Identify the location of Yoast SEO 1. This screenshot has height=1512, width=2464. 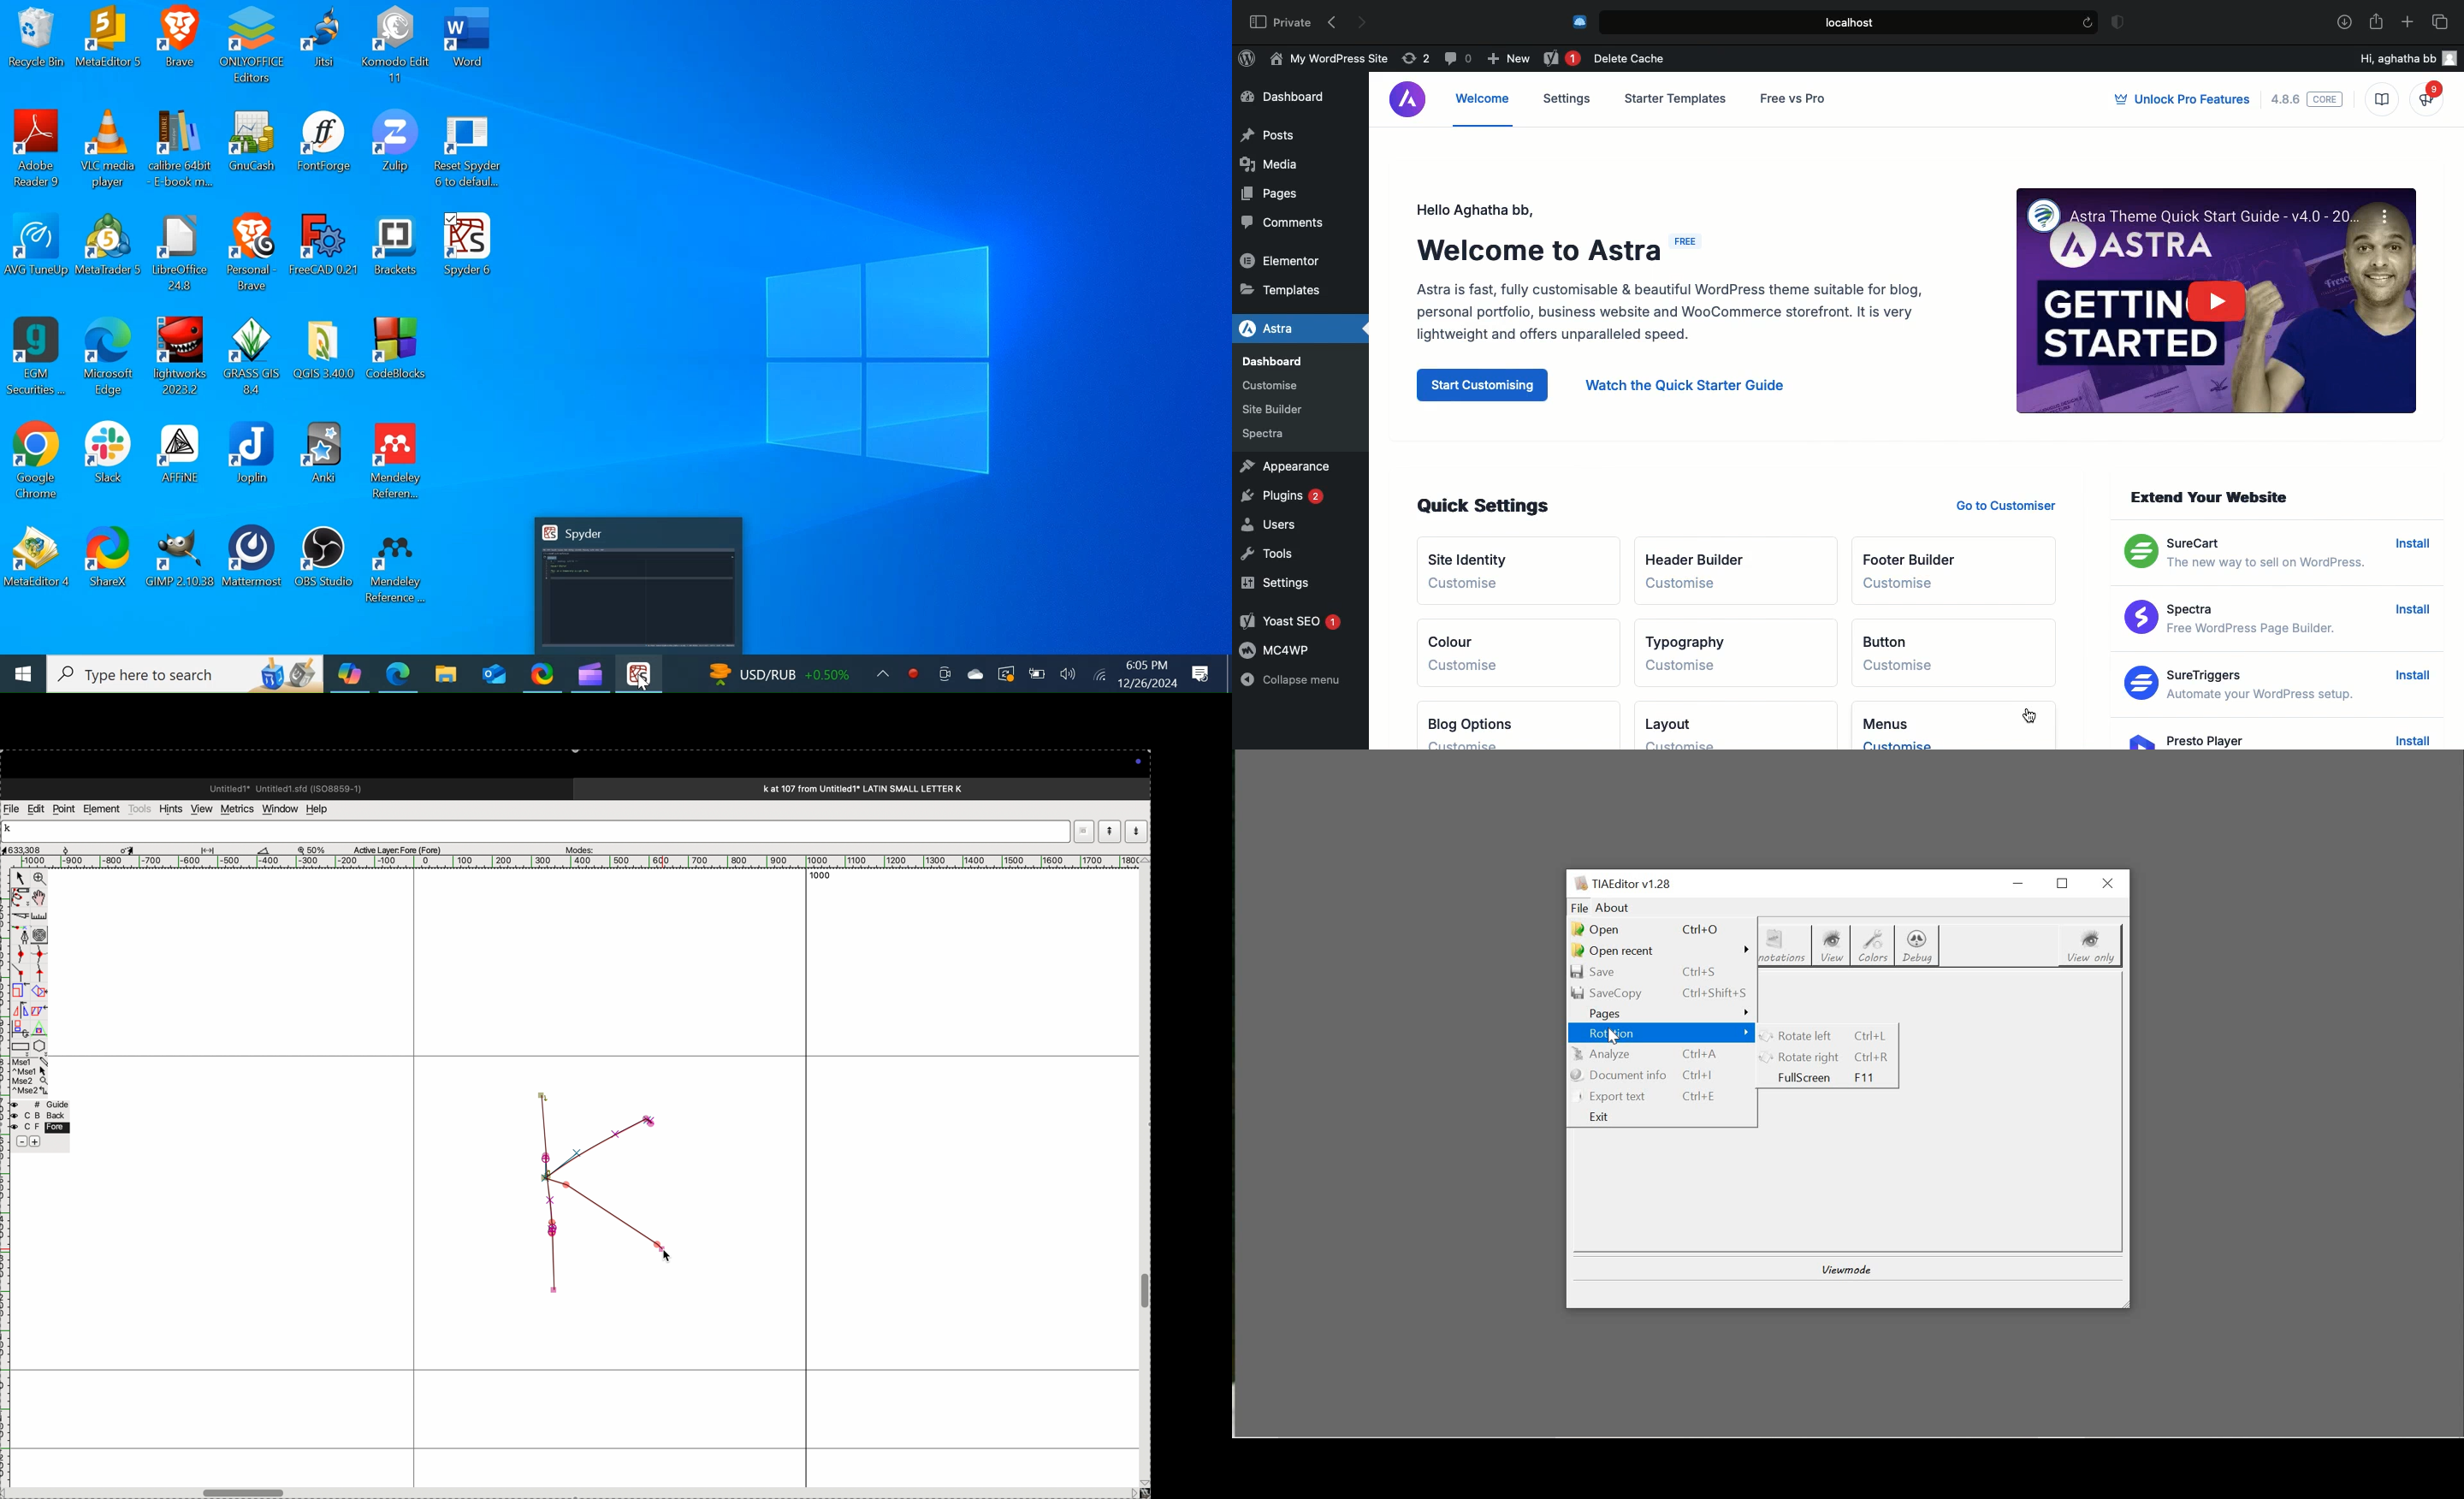
(1290, 621).